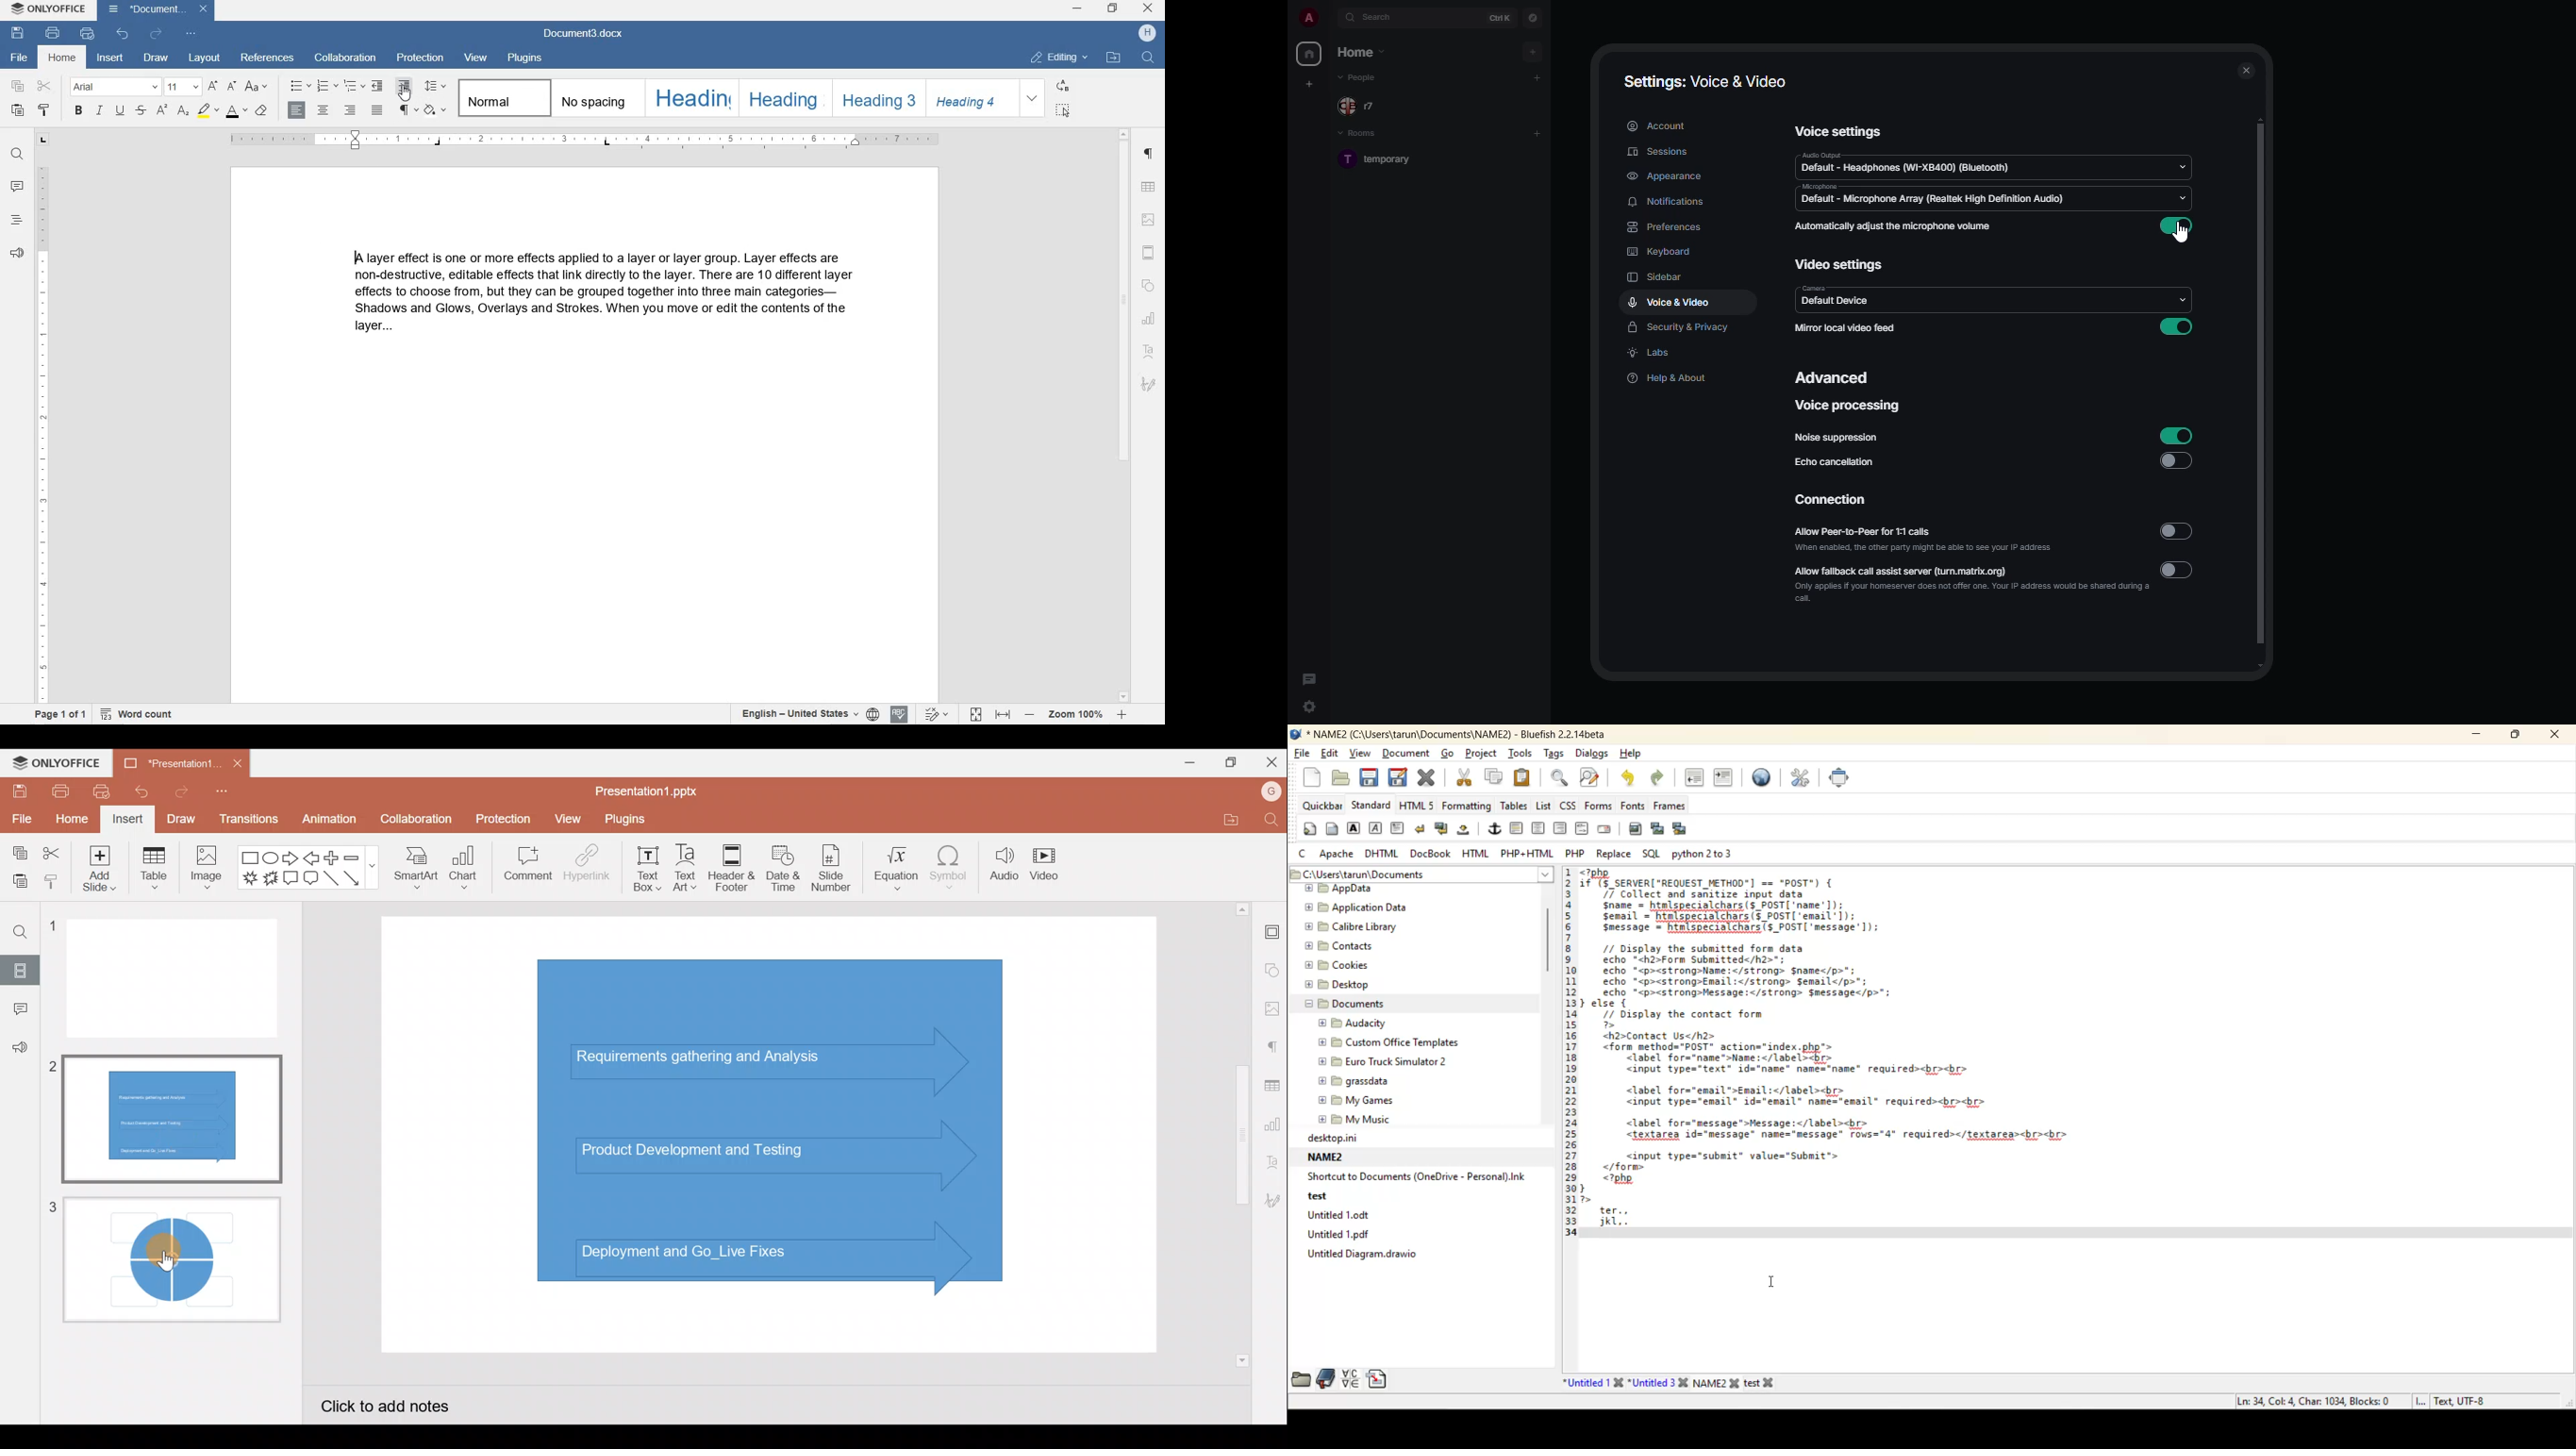 The height and width of the screenshot is (1456, 2576). I want to click on close file, so click(1426, 780).